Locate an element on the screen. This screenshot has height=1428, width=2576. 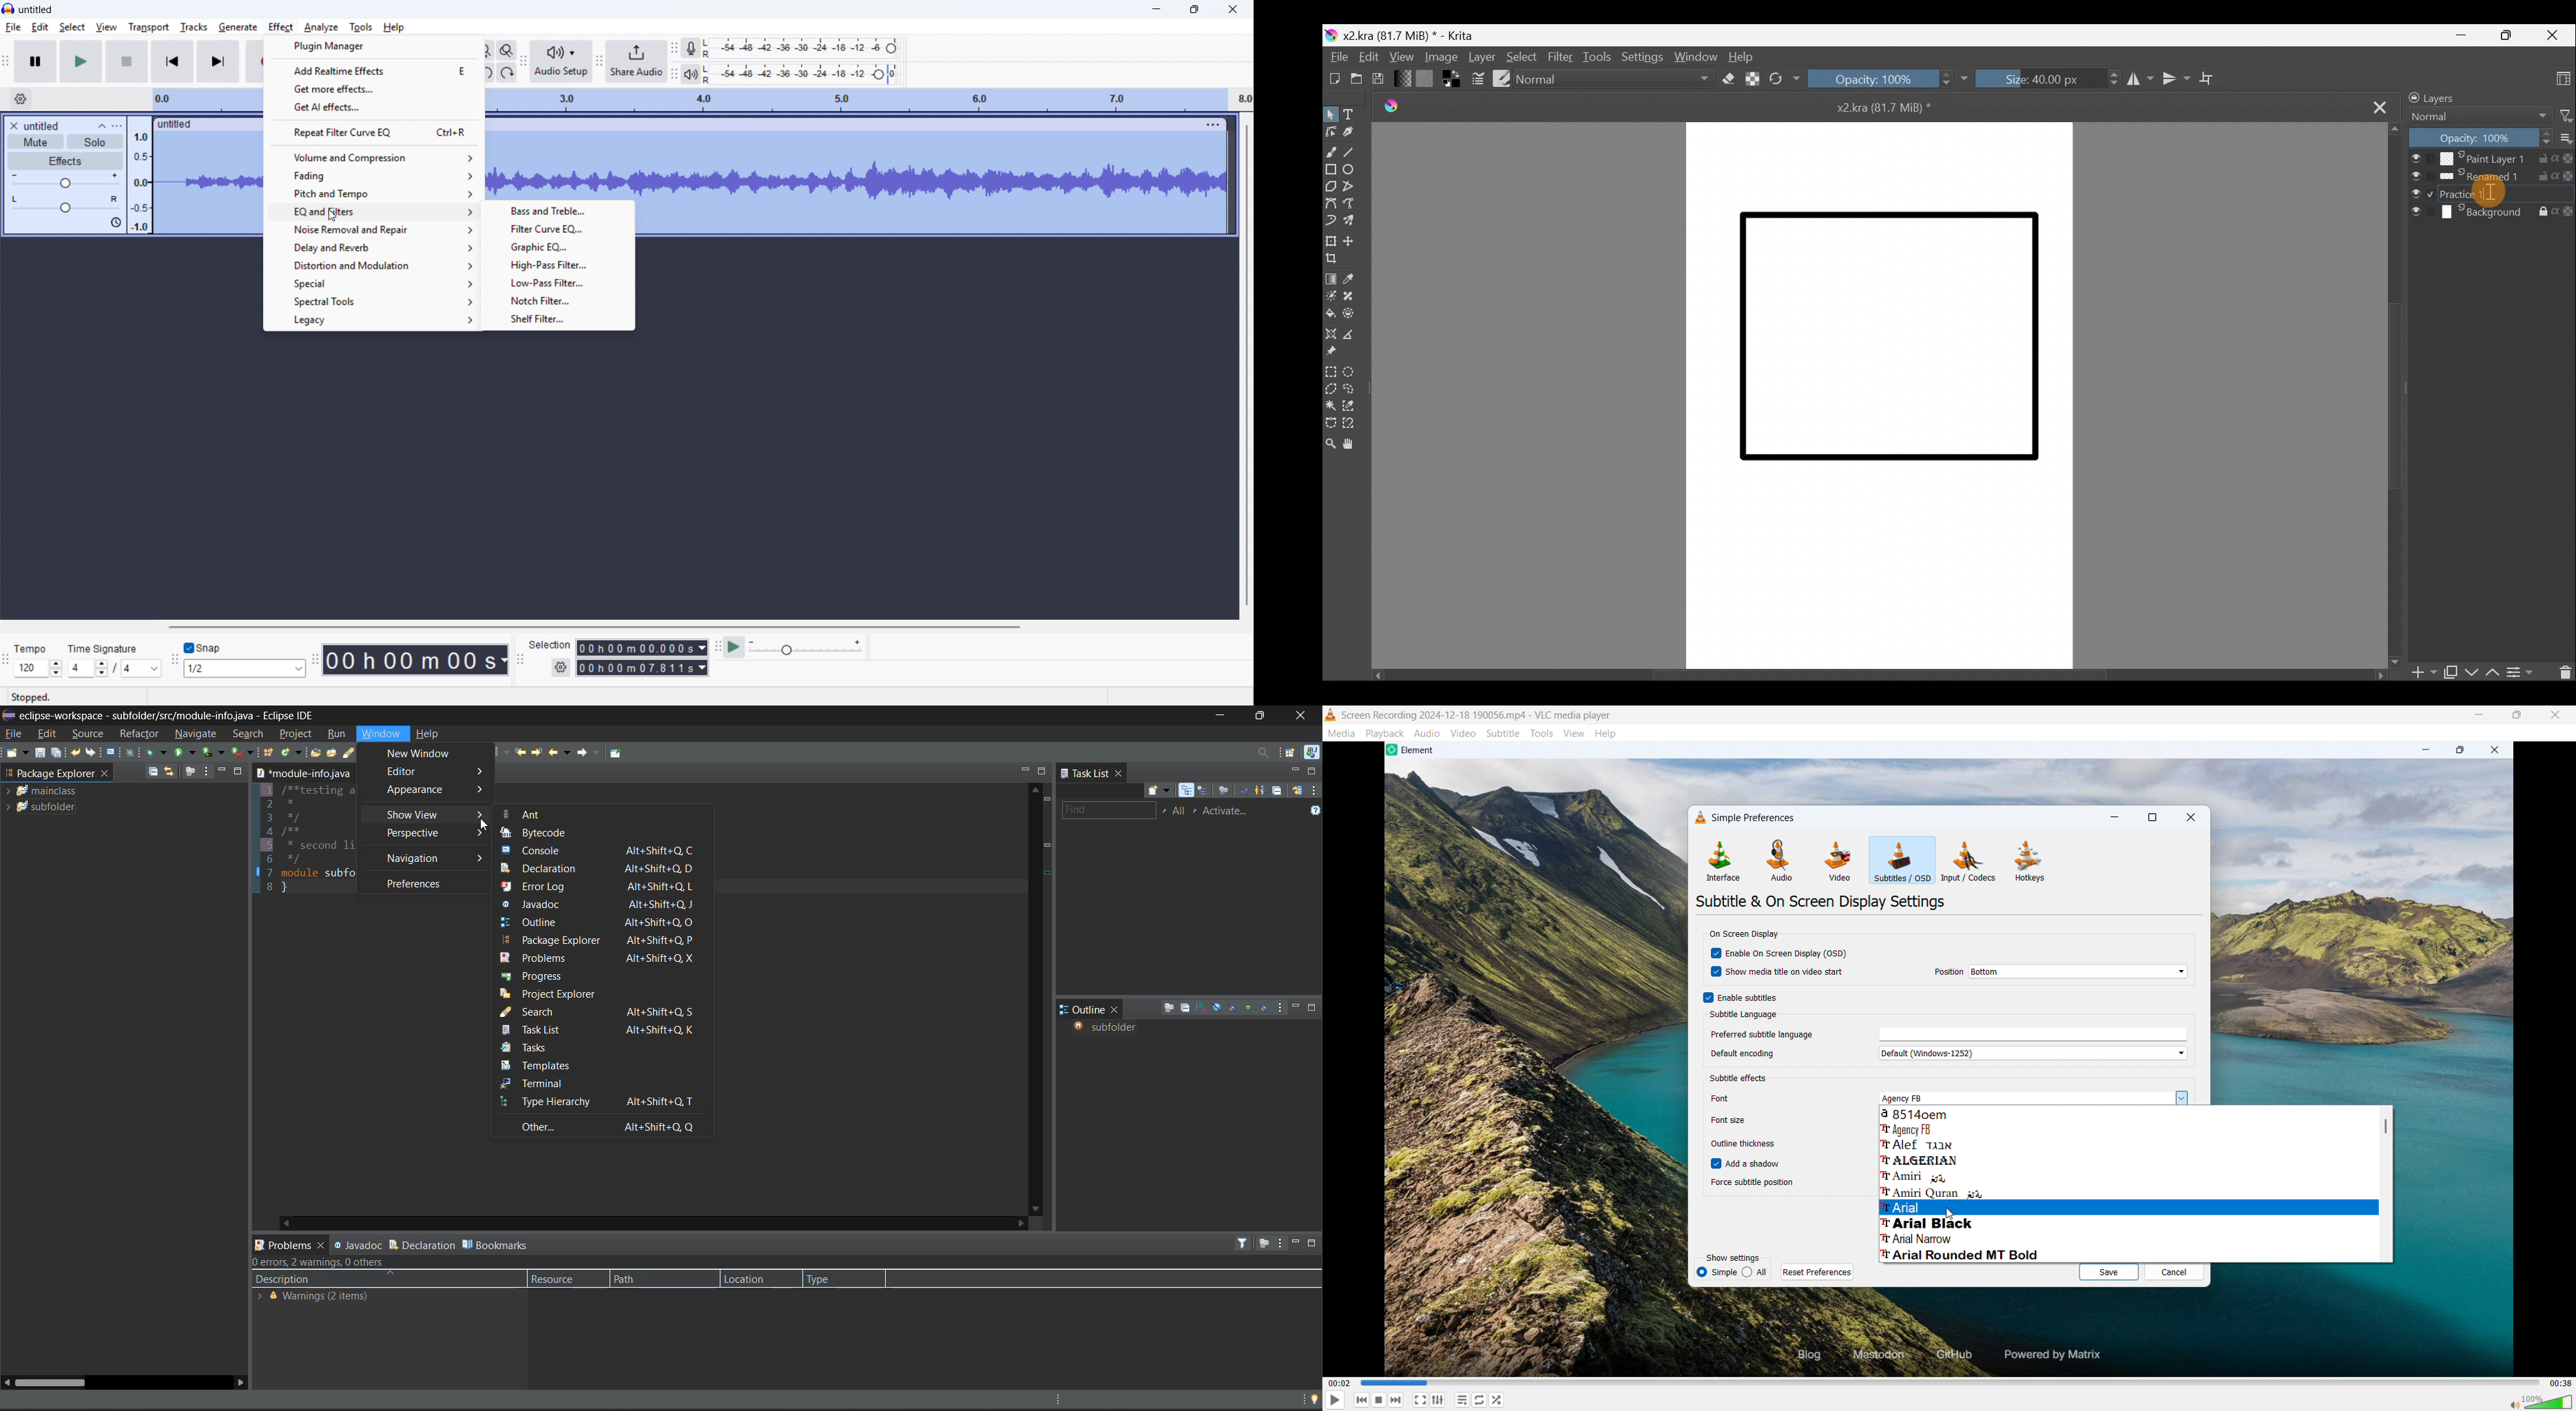
Save is located at coordinates (1378, 78).